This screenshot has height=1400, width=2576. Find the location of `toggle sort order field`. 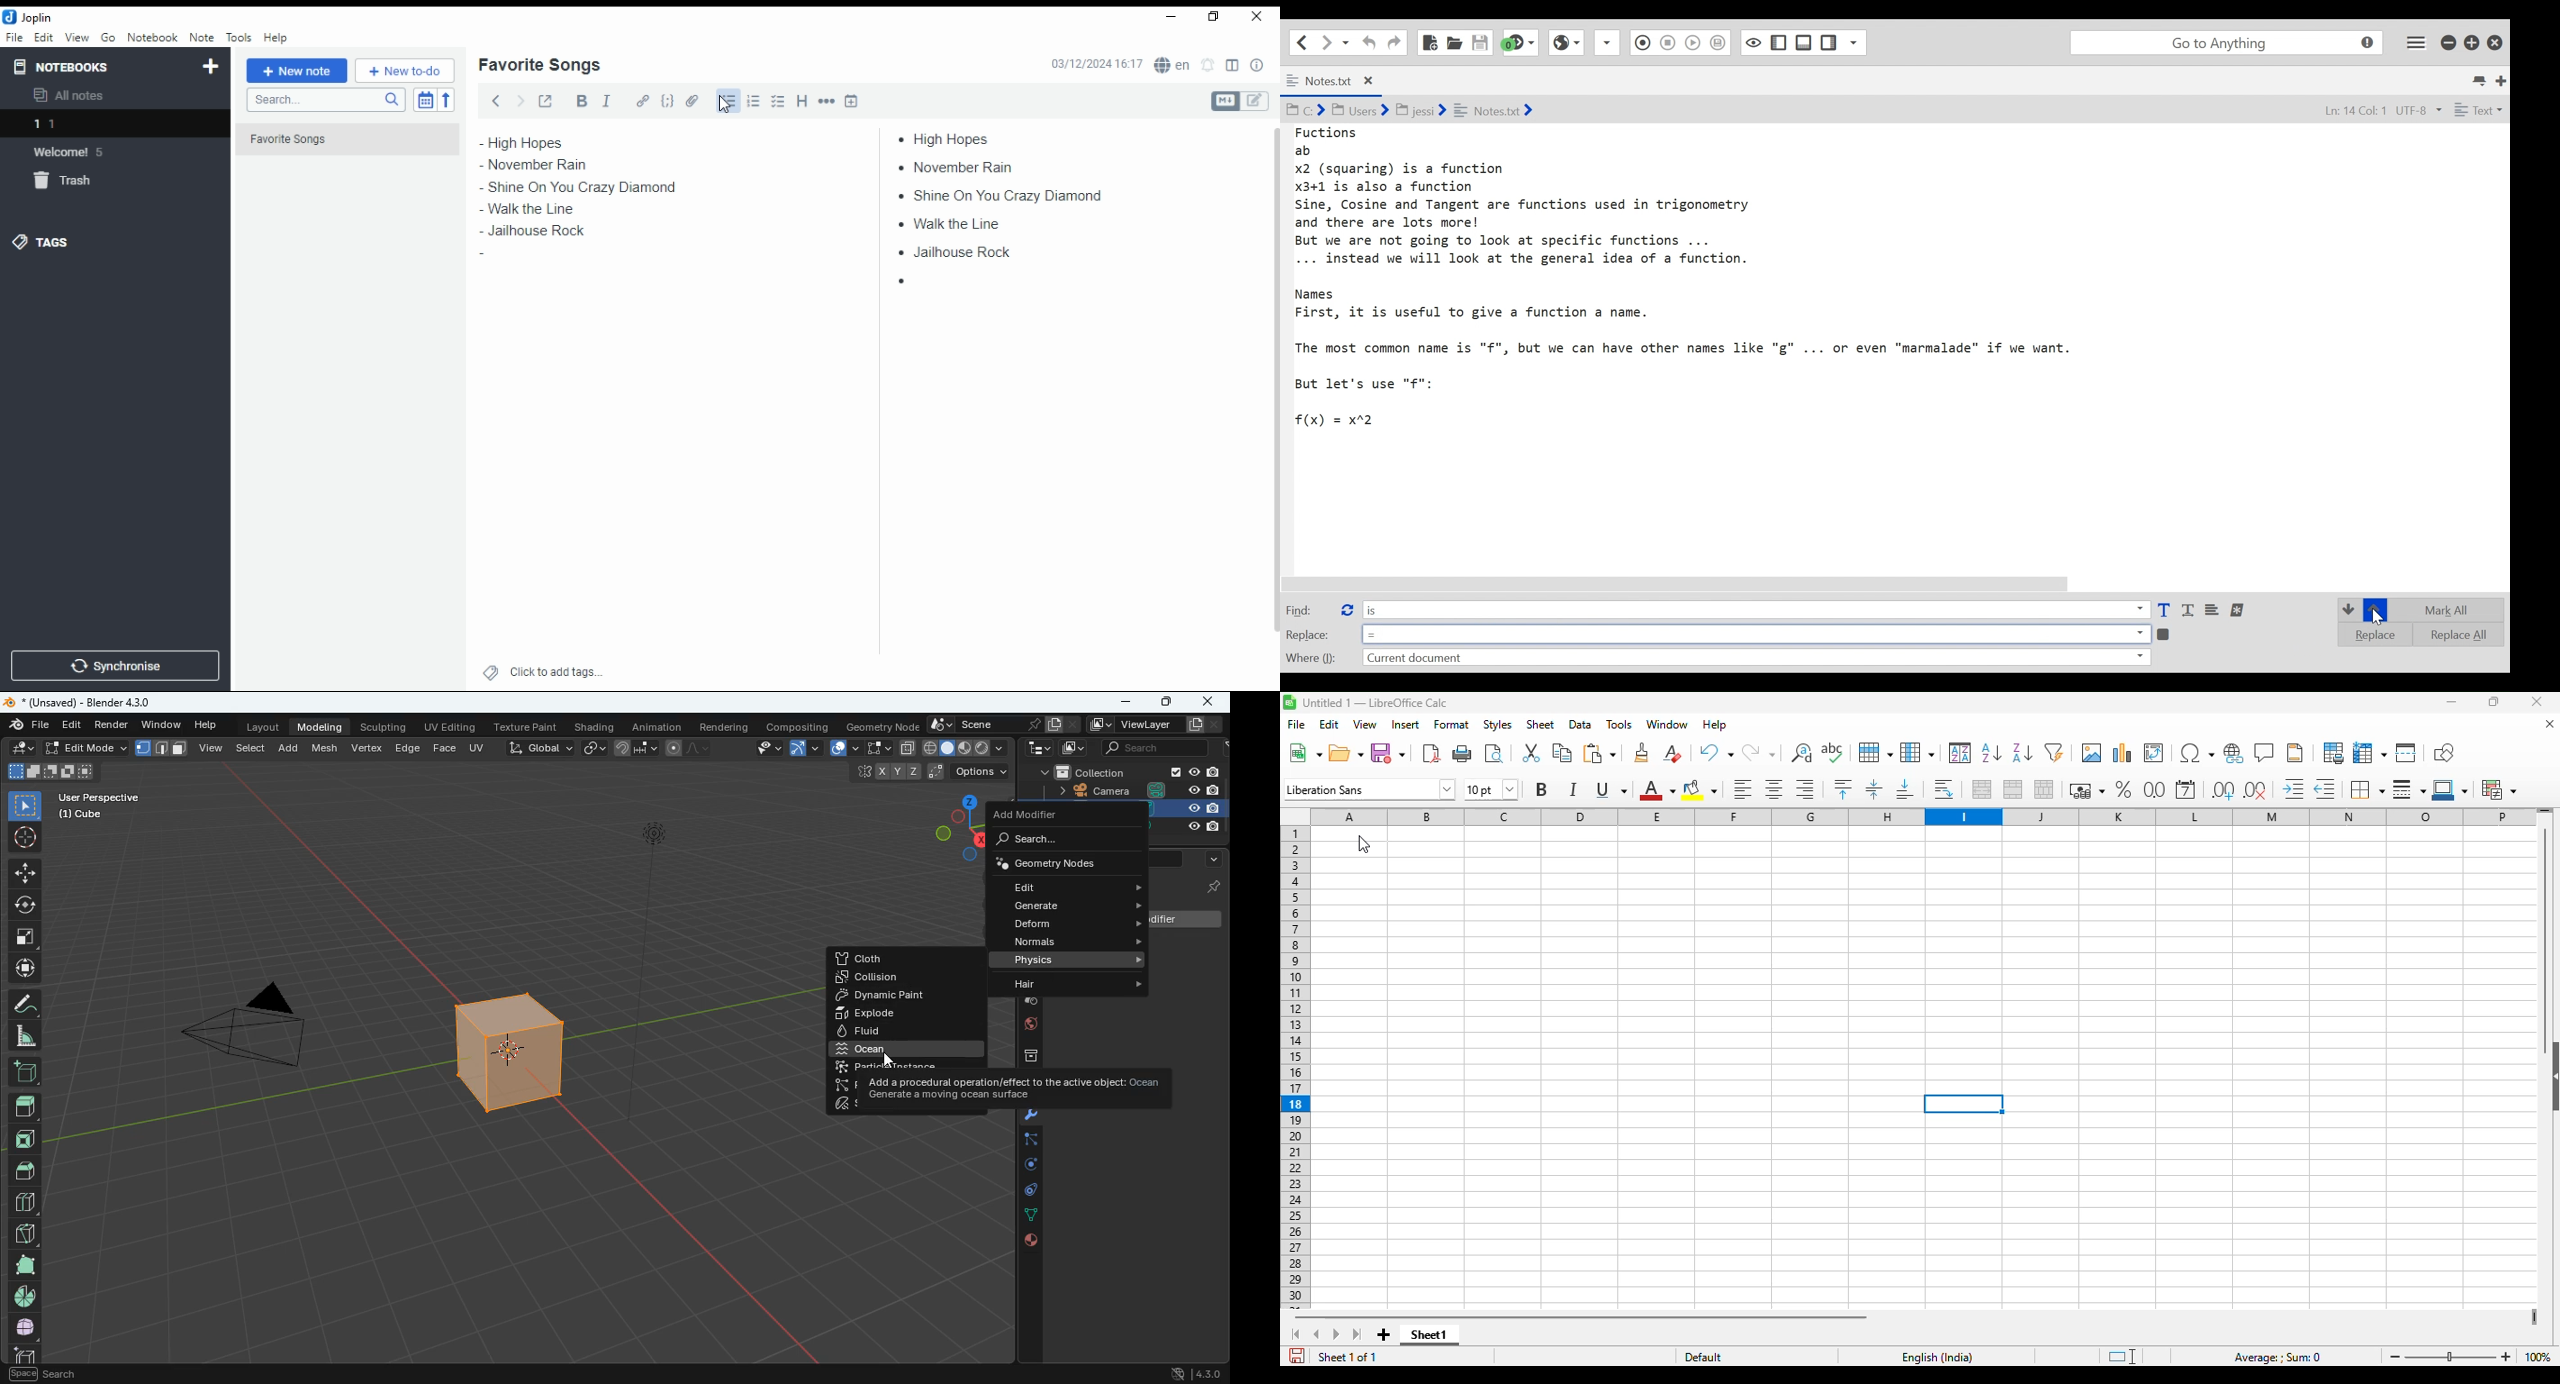

toggle sort order field is located at coordinates (425, 100).